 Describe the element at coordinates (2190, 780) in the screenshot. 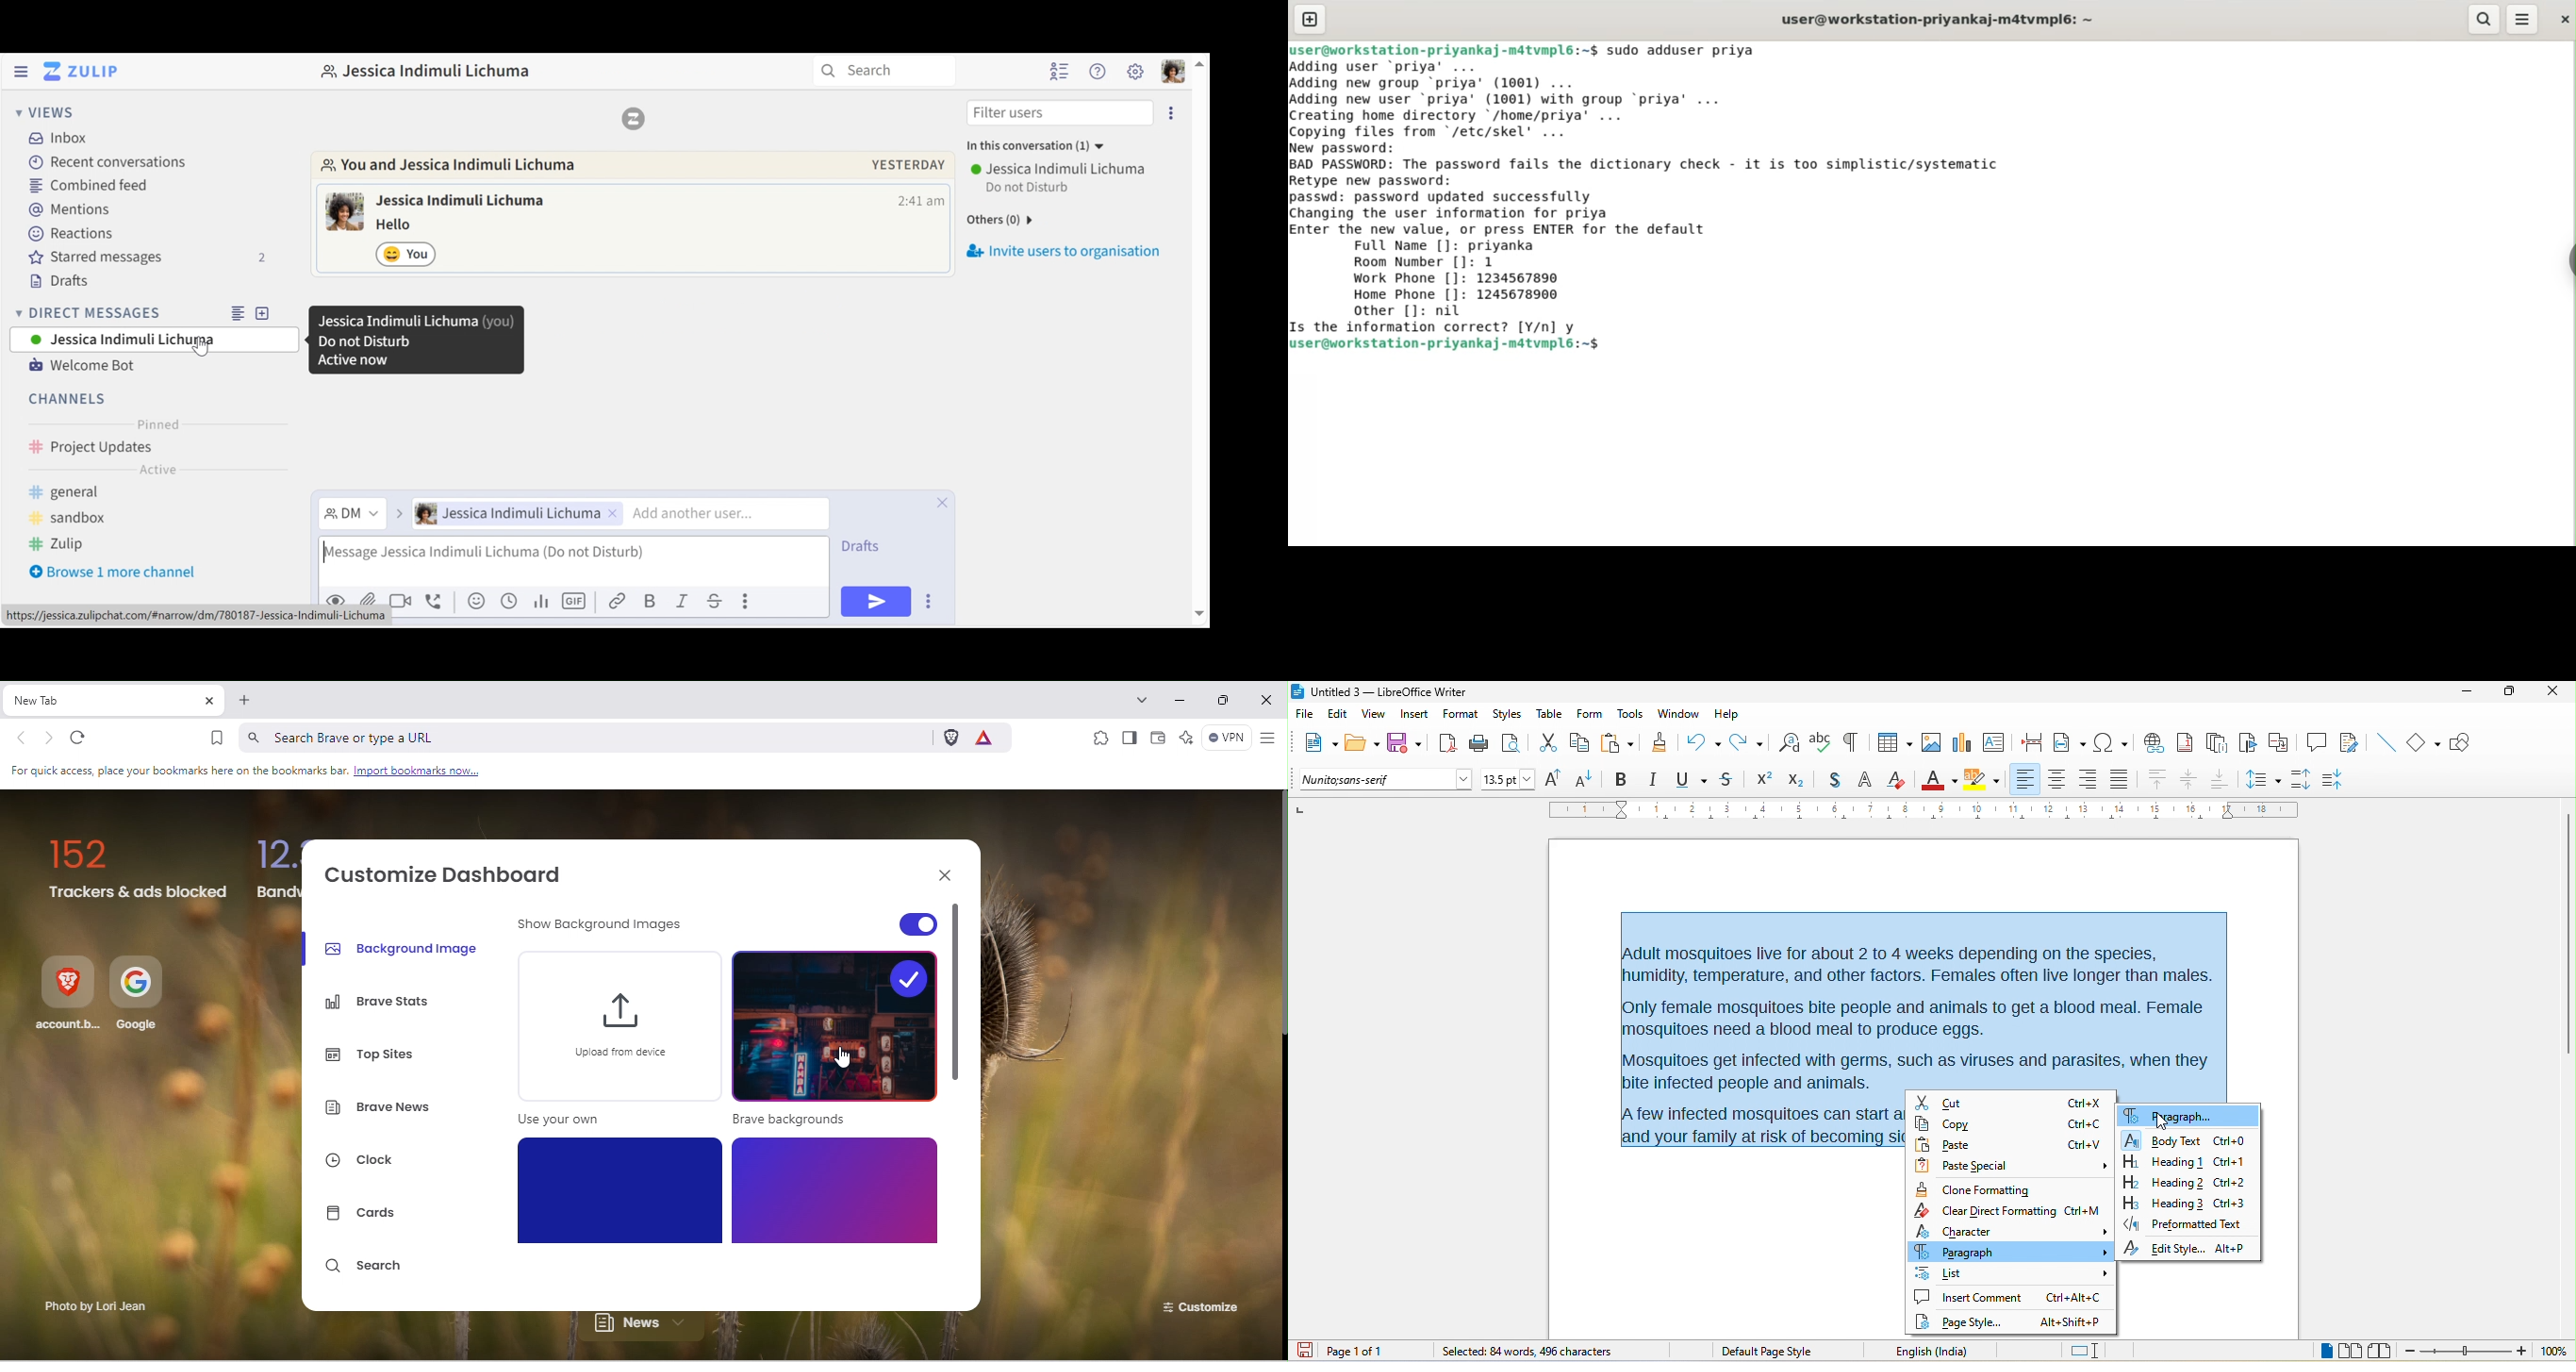

I see `center` at that location.